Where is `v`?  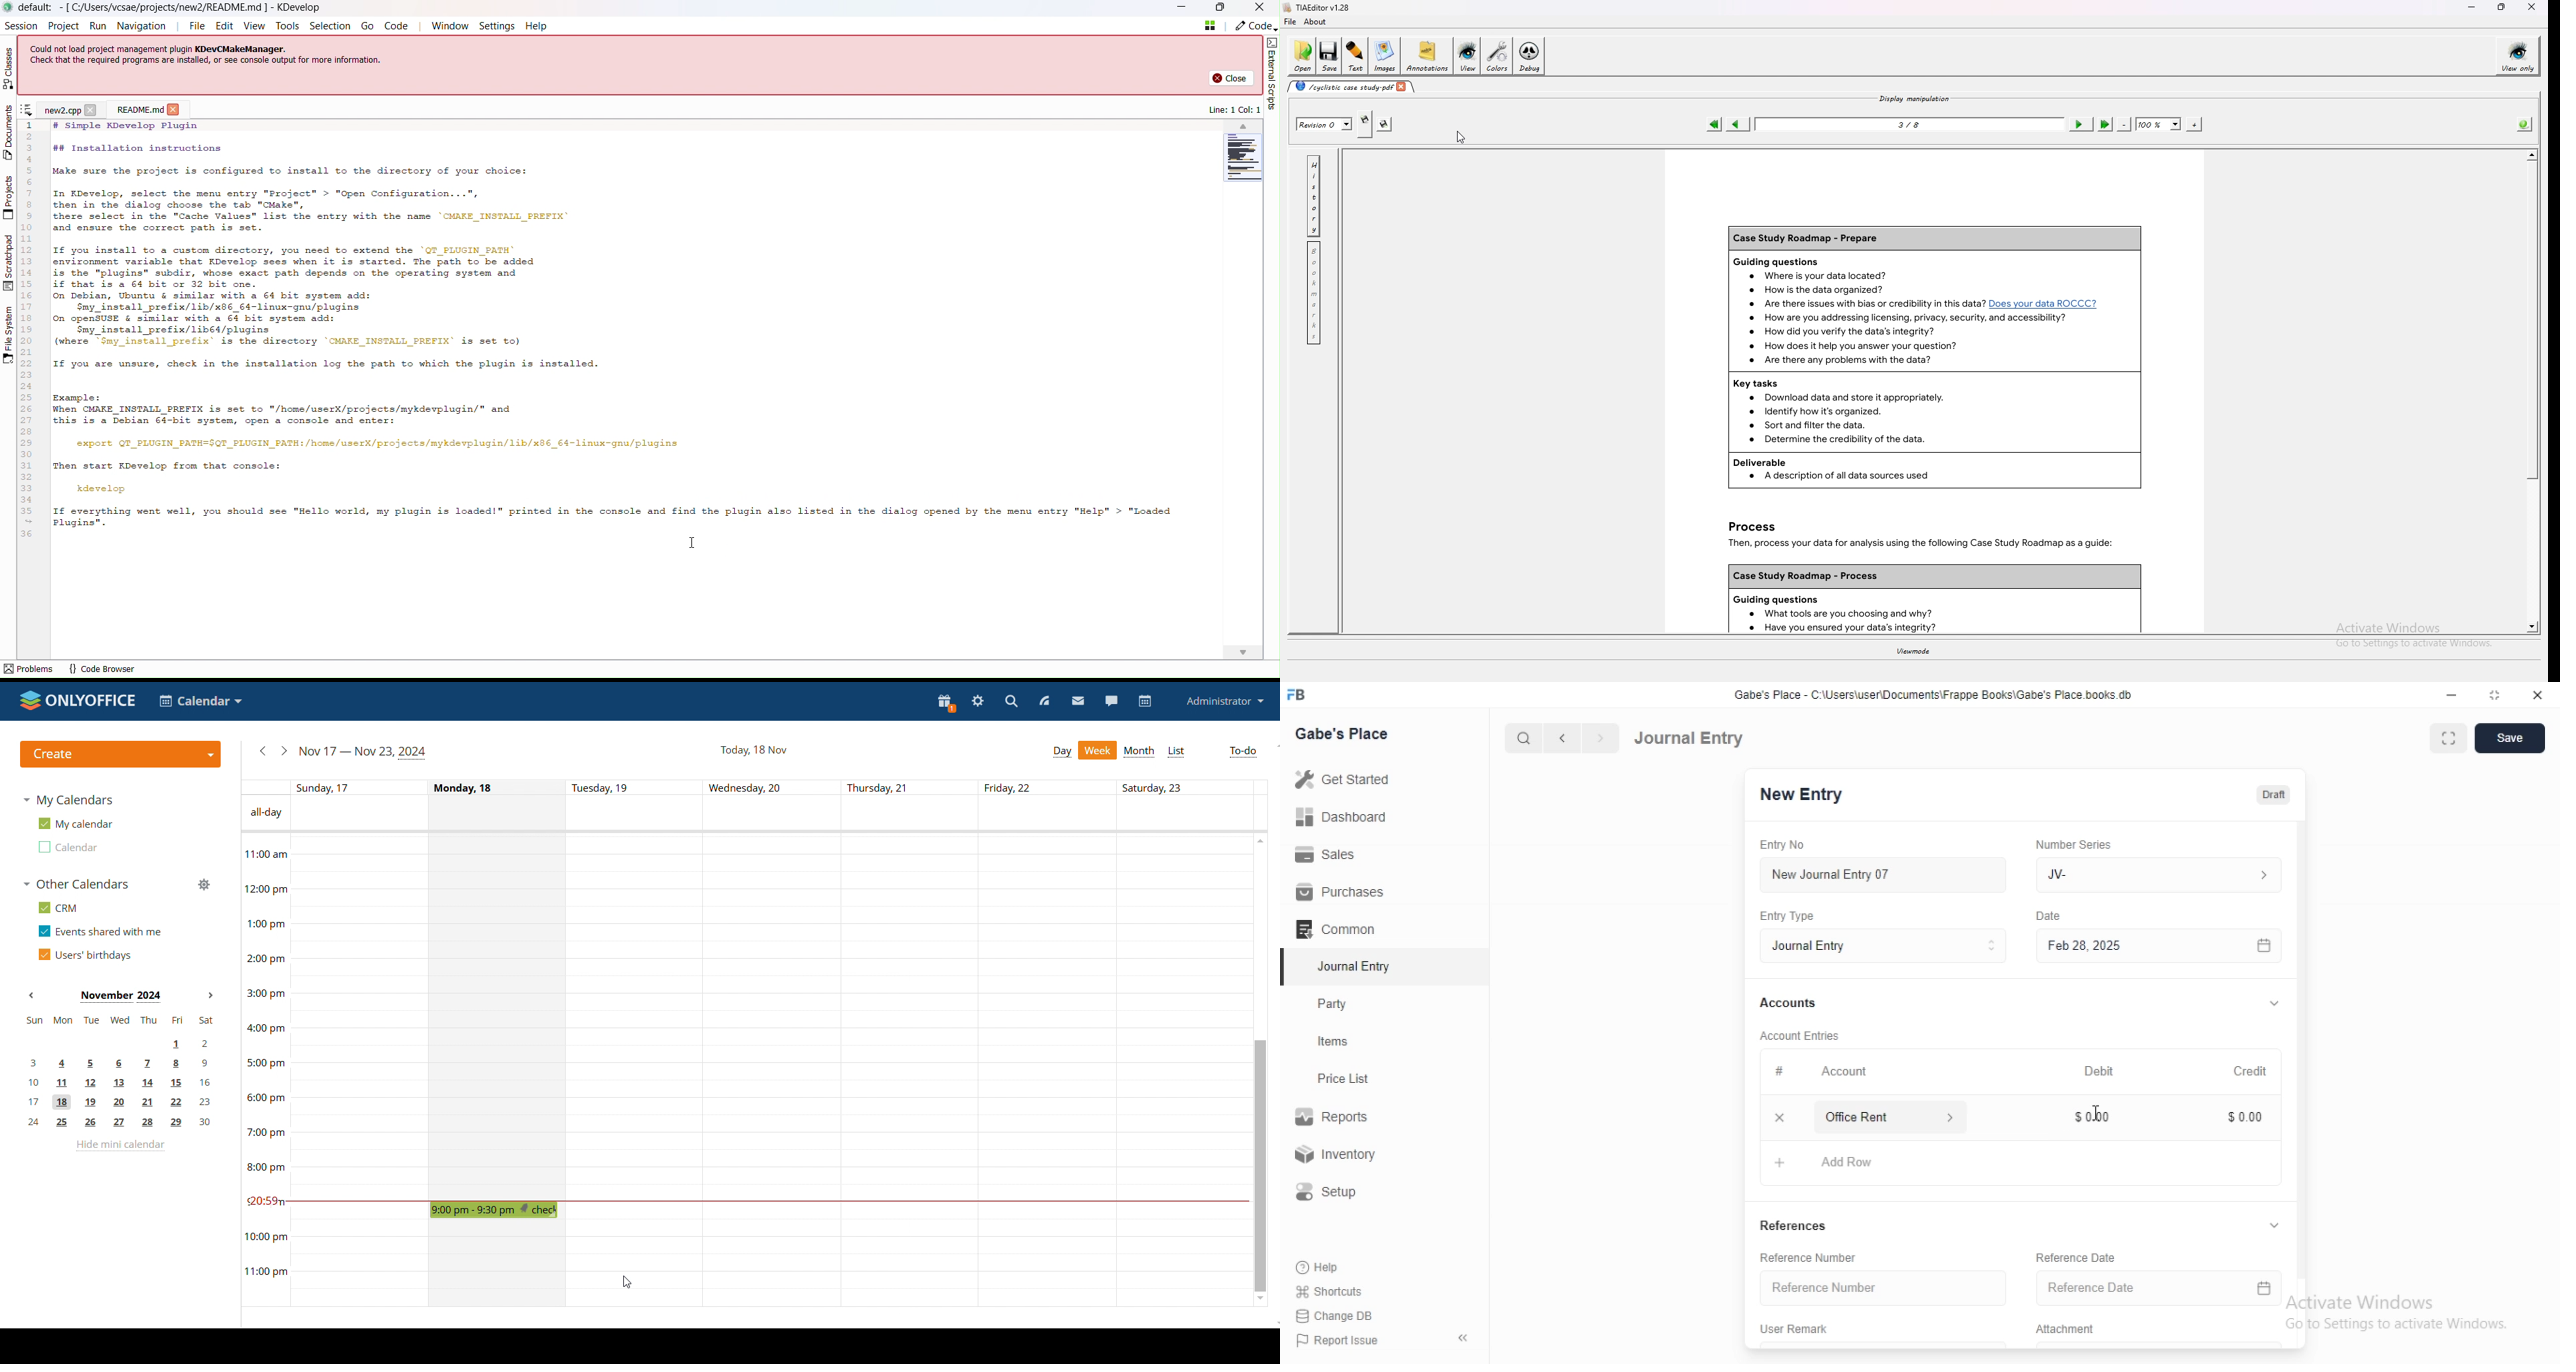 v is located at coordinates (2274, 1000).